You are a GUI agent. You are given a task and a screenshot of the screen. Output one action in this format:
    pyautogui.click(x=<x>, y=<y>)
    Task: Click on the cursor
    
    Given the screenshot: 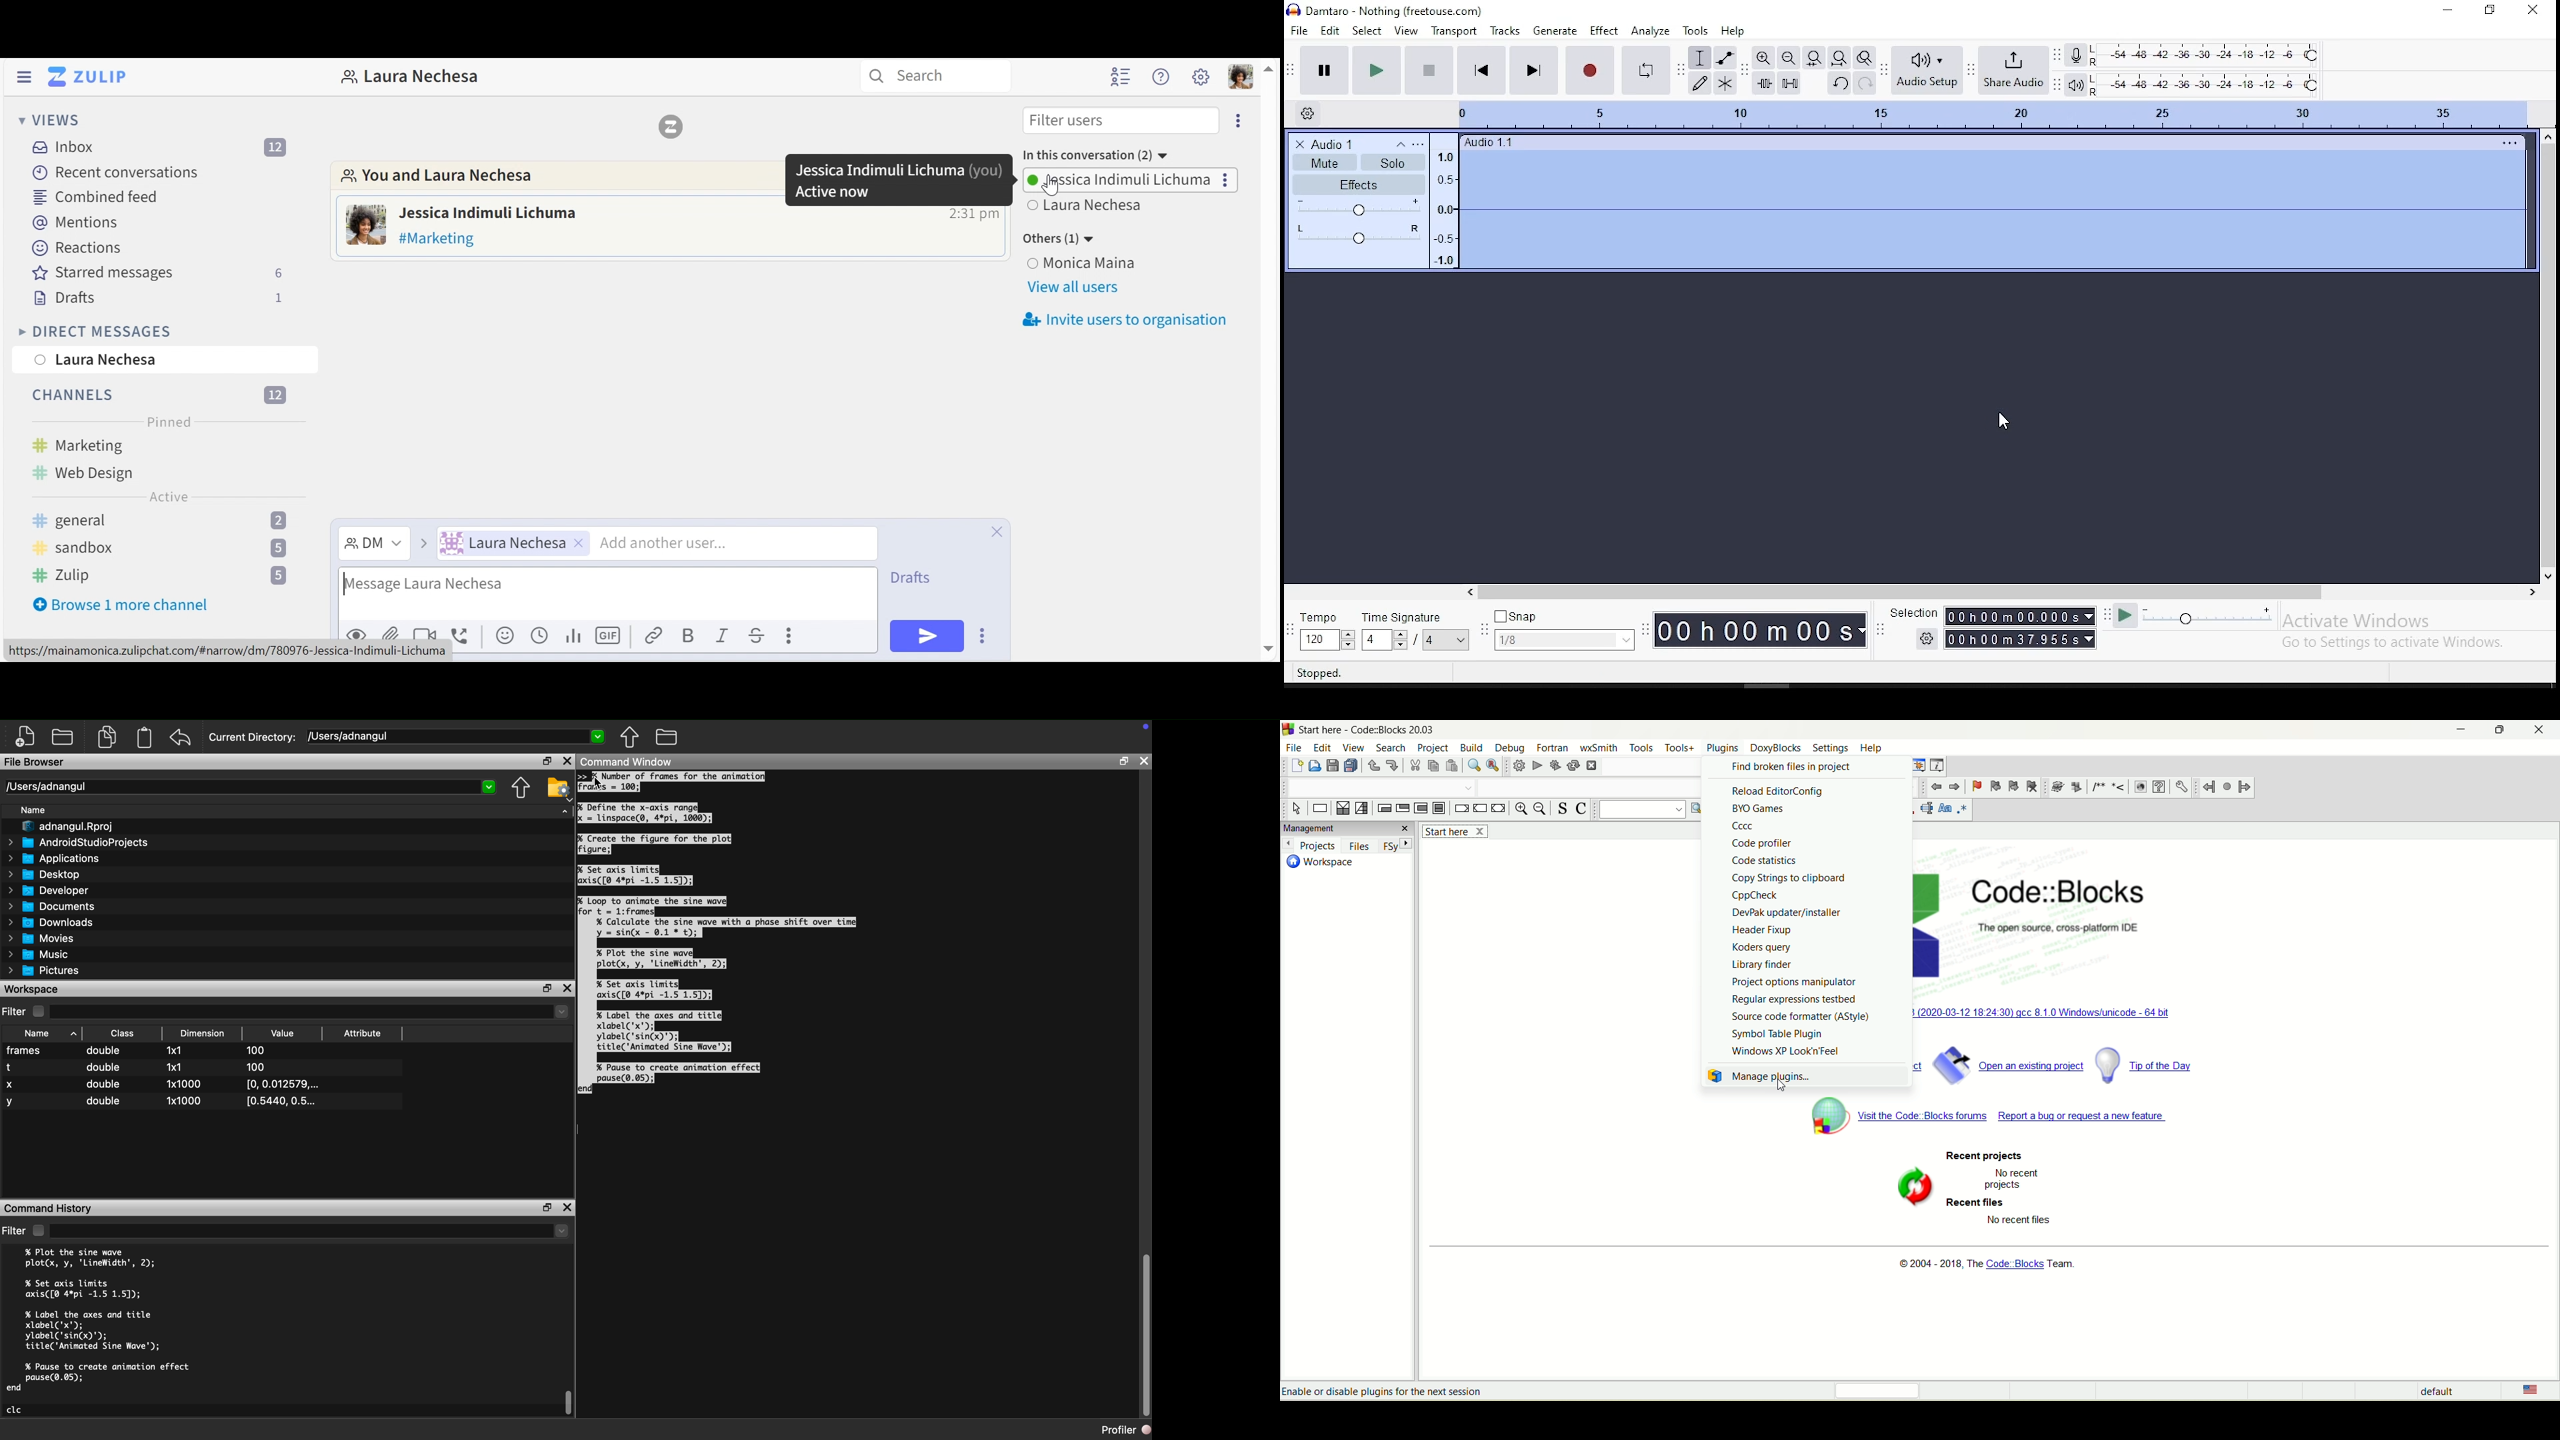 What is the action you would take?
    pyautogui.click(x=1781, y=1087)
    